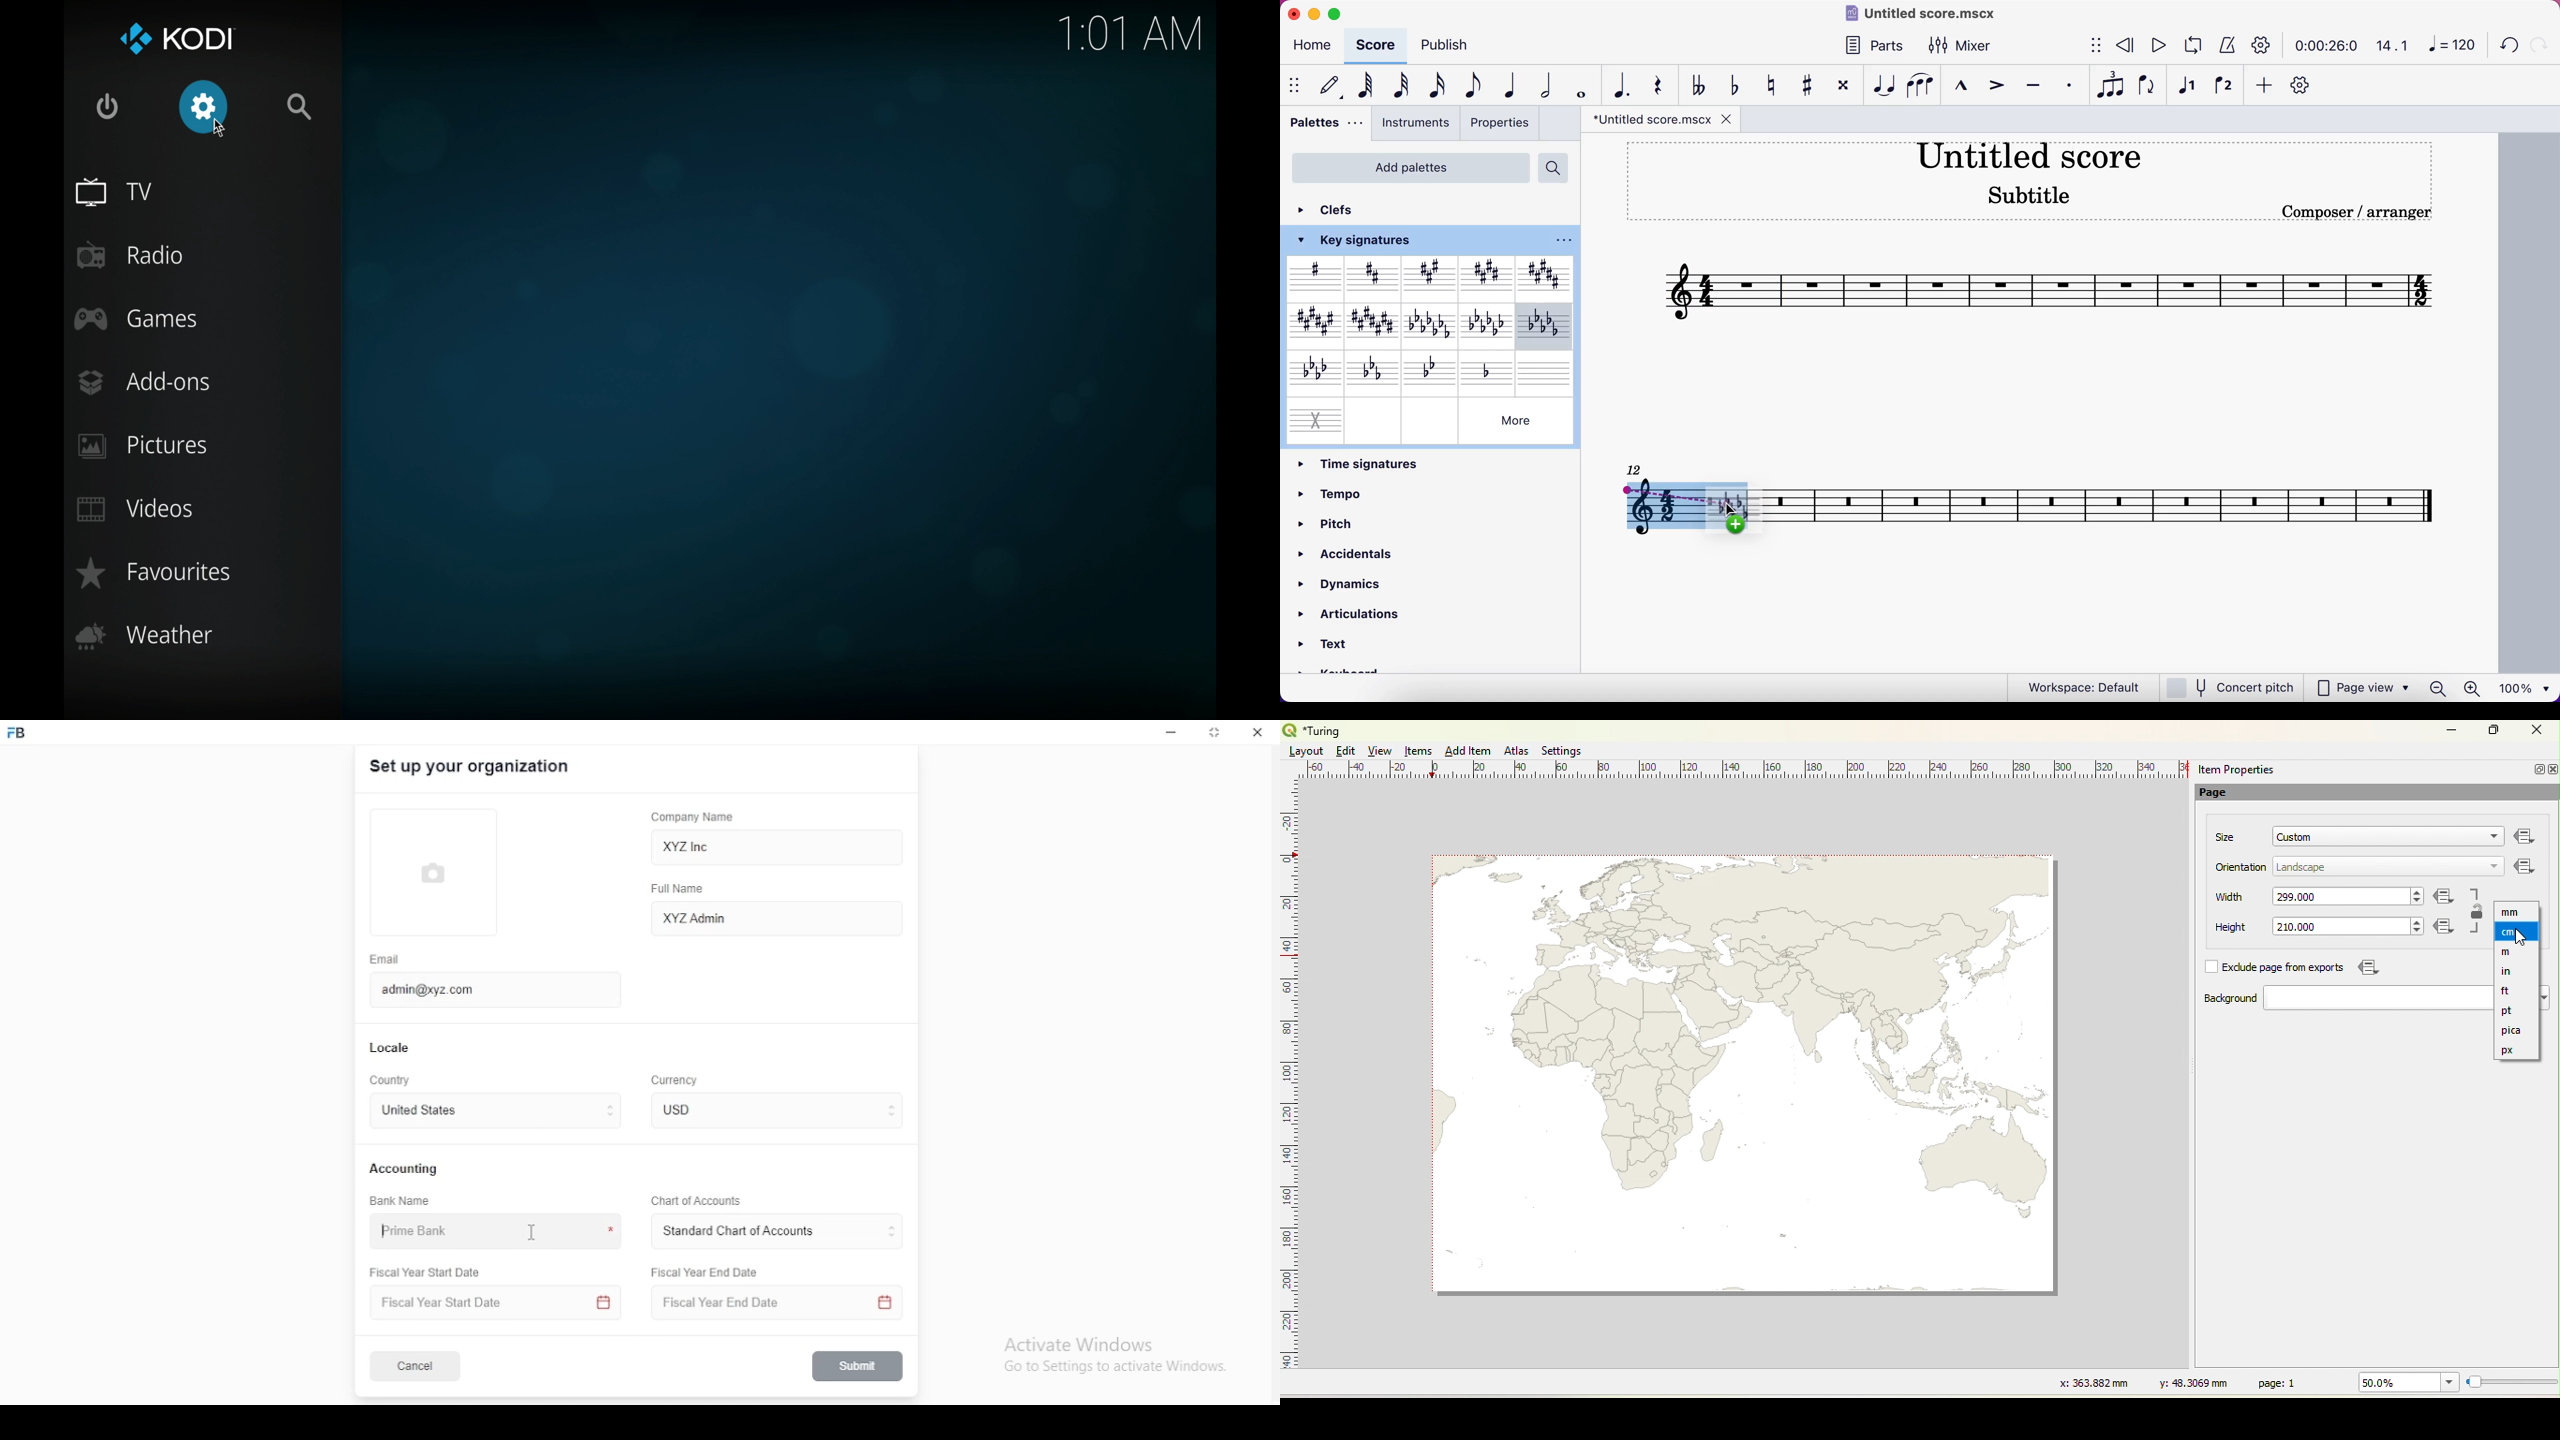 This screenshot has width=2576, height=1456. Describe the element at coordinates (448, 871) in the screenshot. I see `logo tumbnail` at that location.